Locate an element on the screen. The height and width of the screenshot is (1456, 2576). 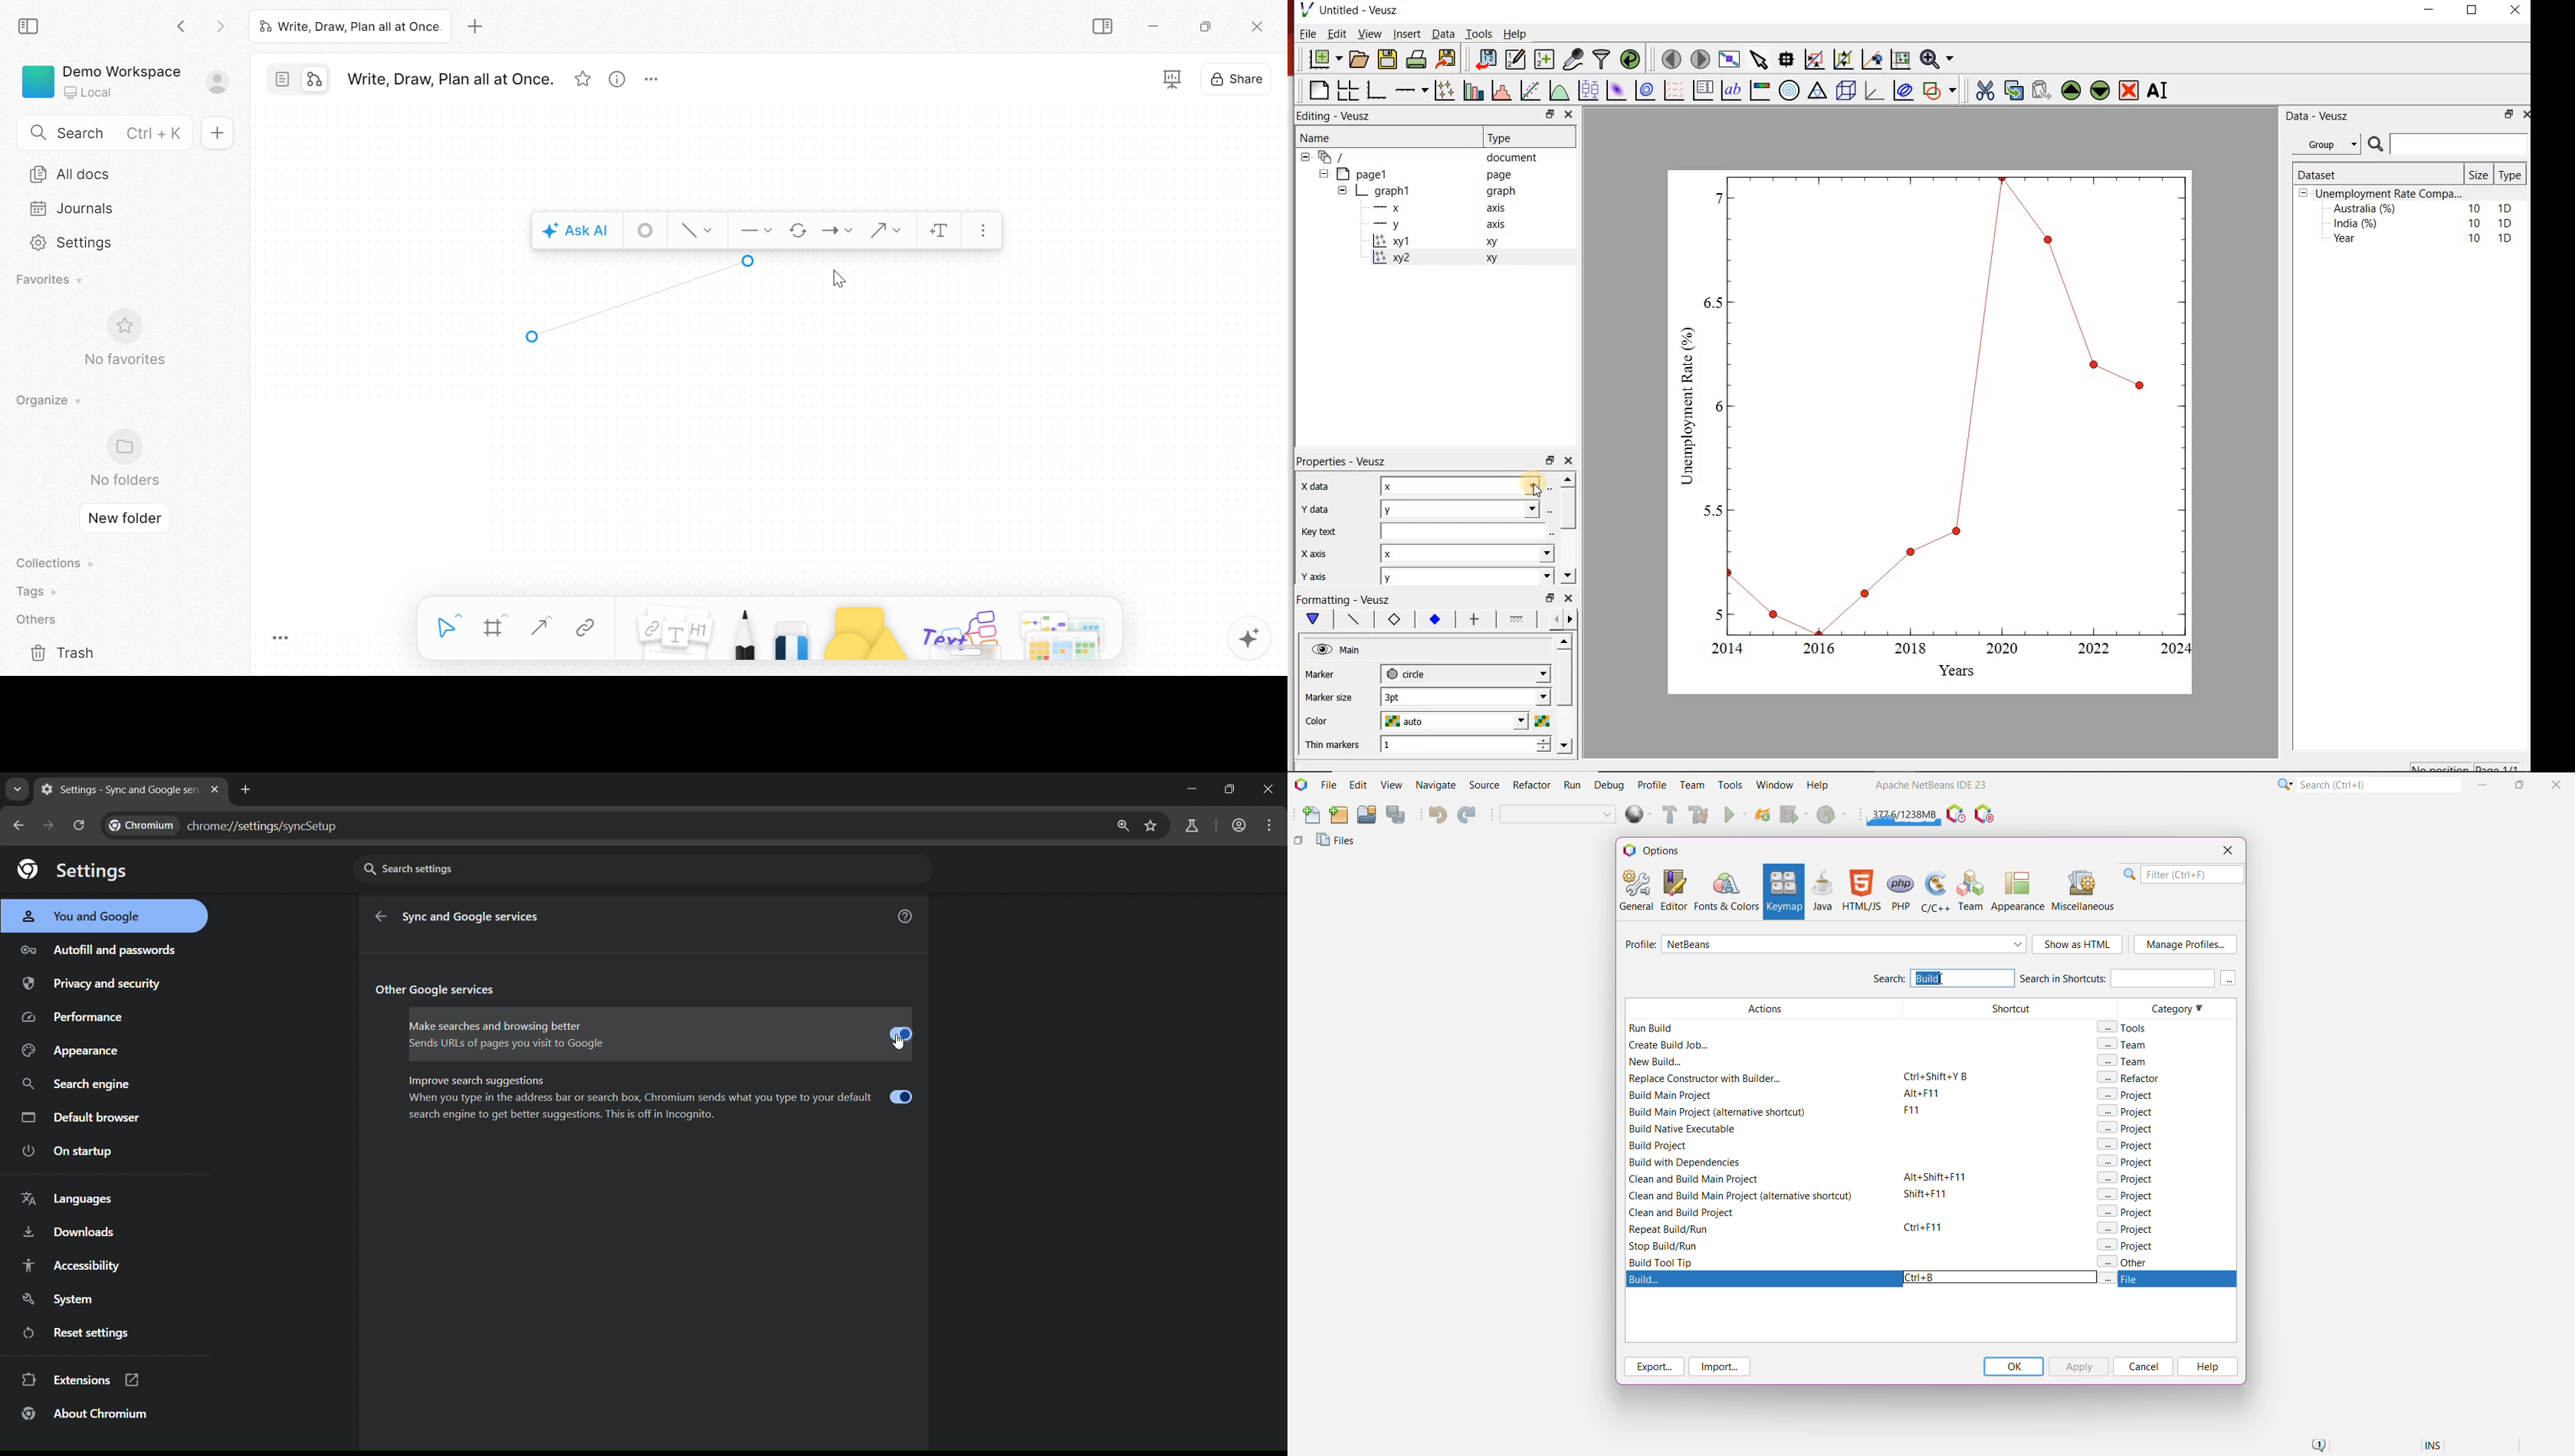
Toggle Zoom Tool Bar is located at coordinates (281, 639).